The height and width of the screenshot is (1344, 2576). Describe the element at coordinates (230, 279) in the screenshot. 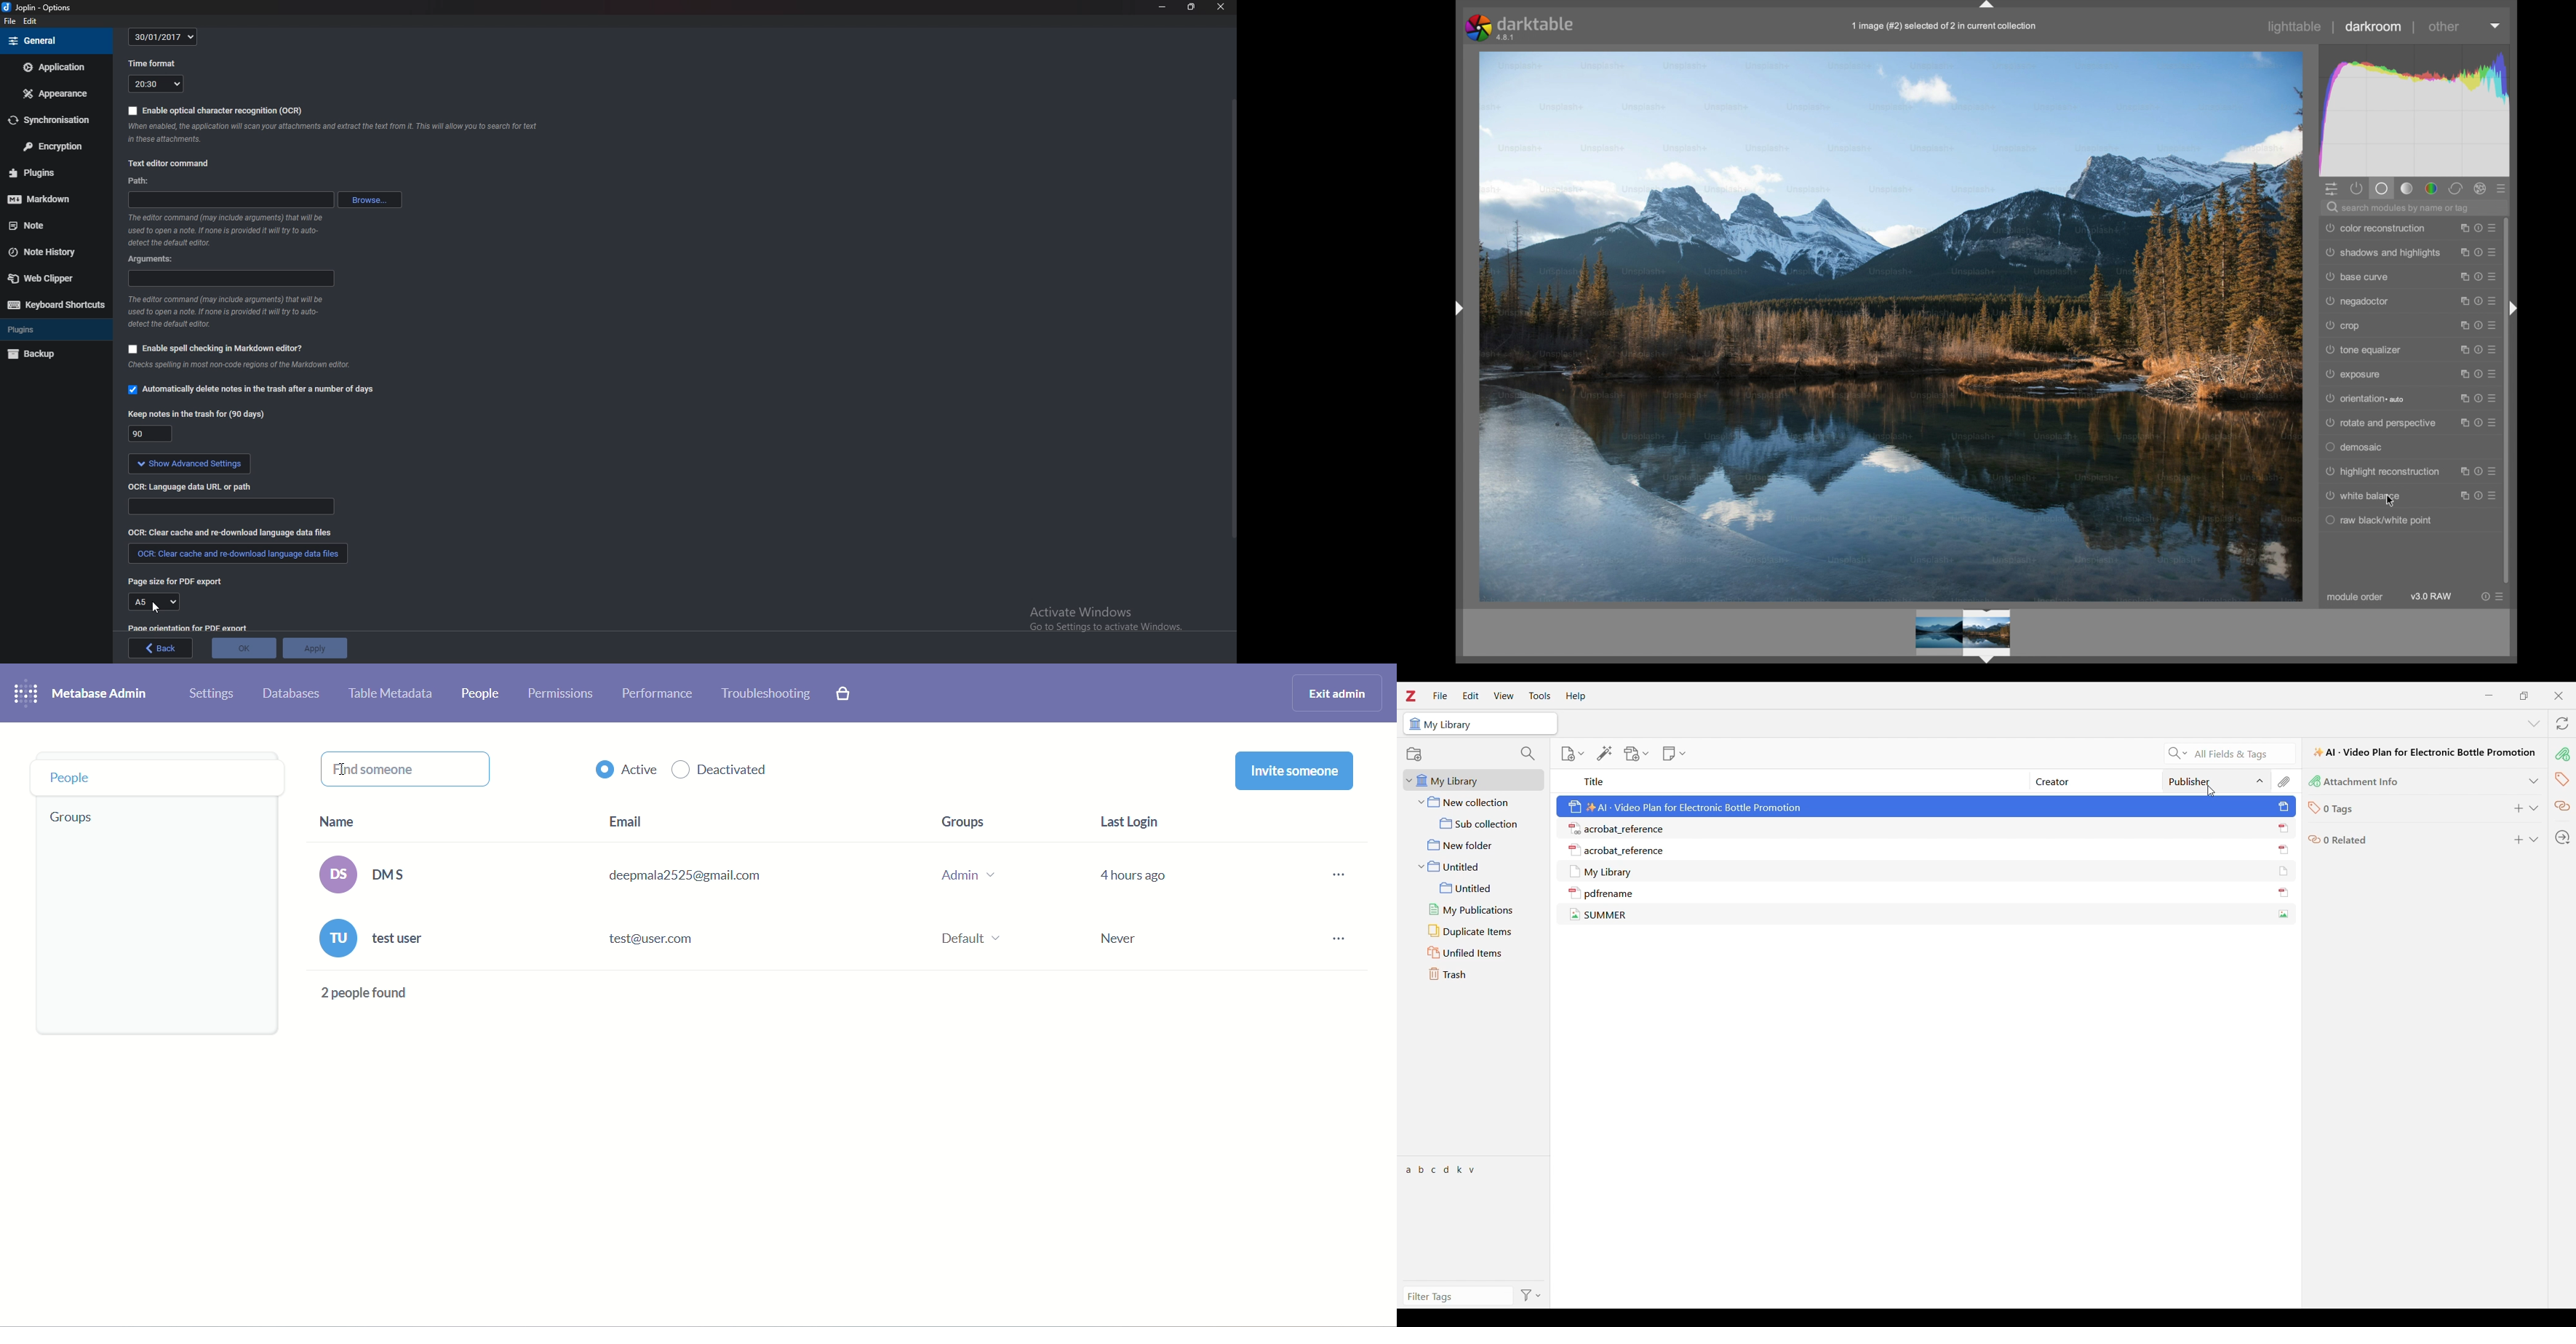

I see `arguments` at that location.